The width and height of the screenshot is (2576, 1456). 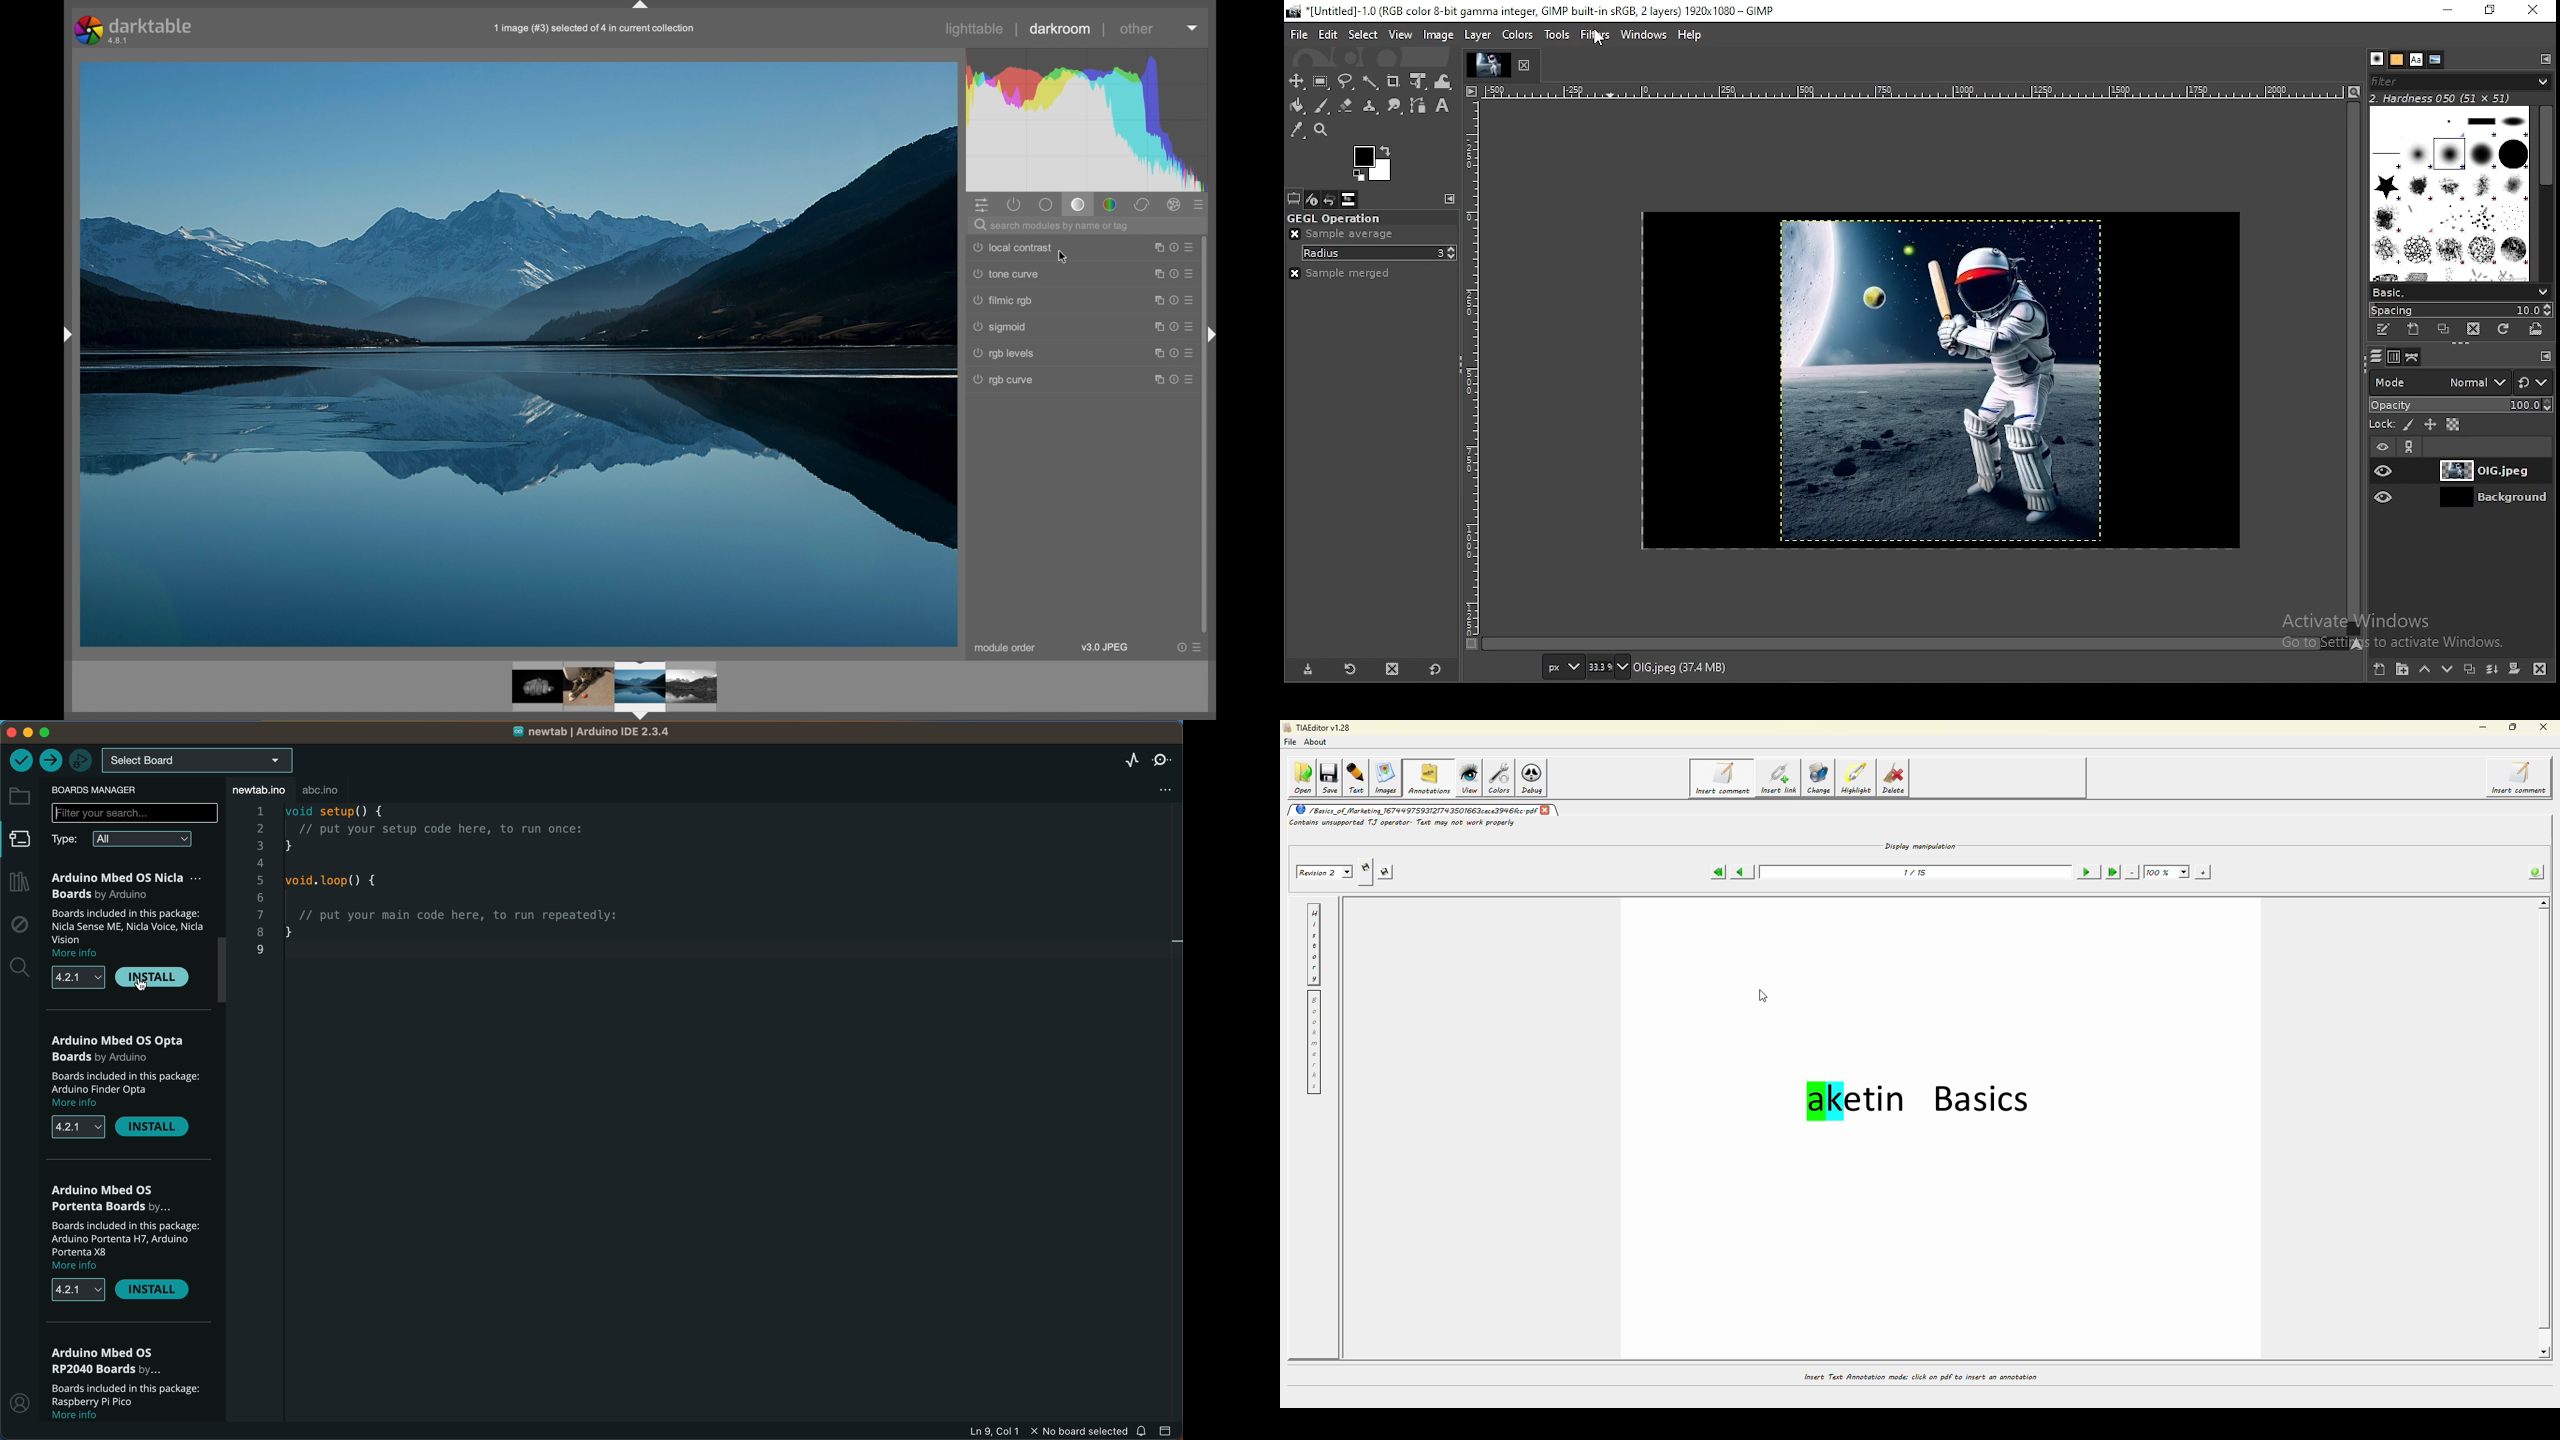 I want to click on local contrast, so click(x=1013, y=247).